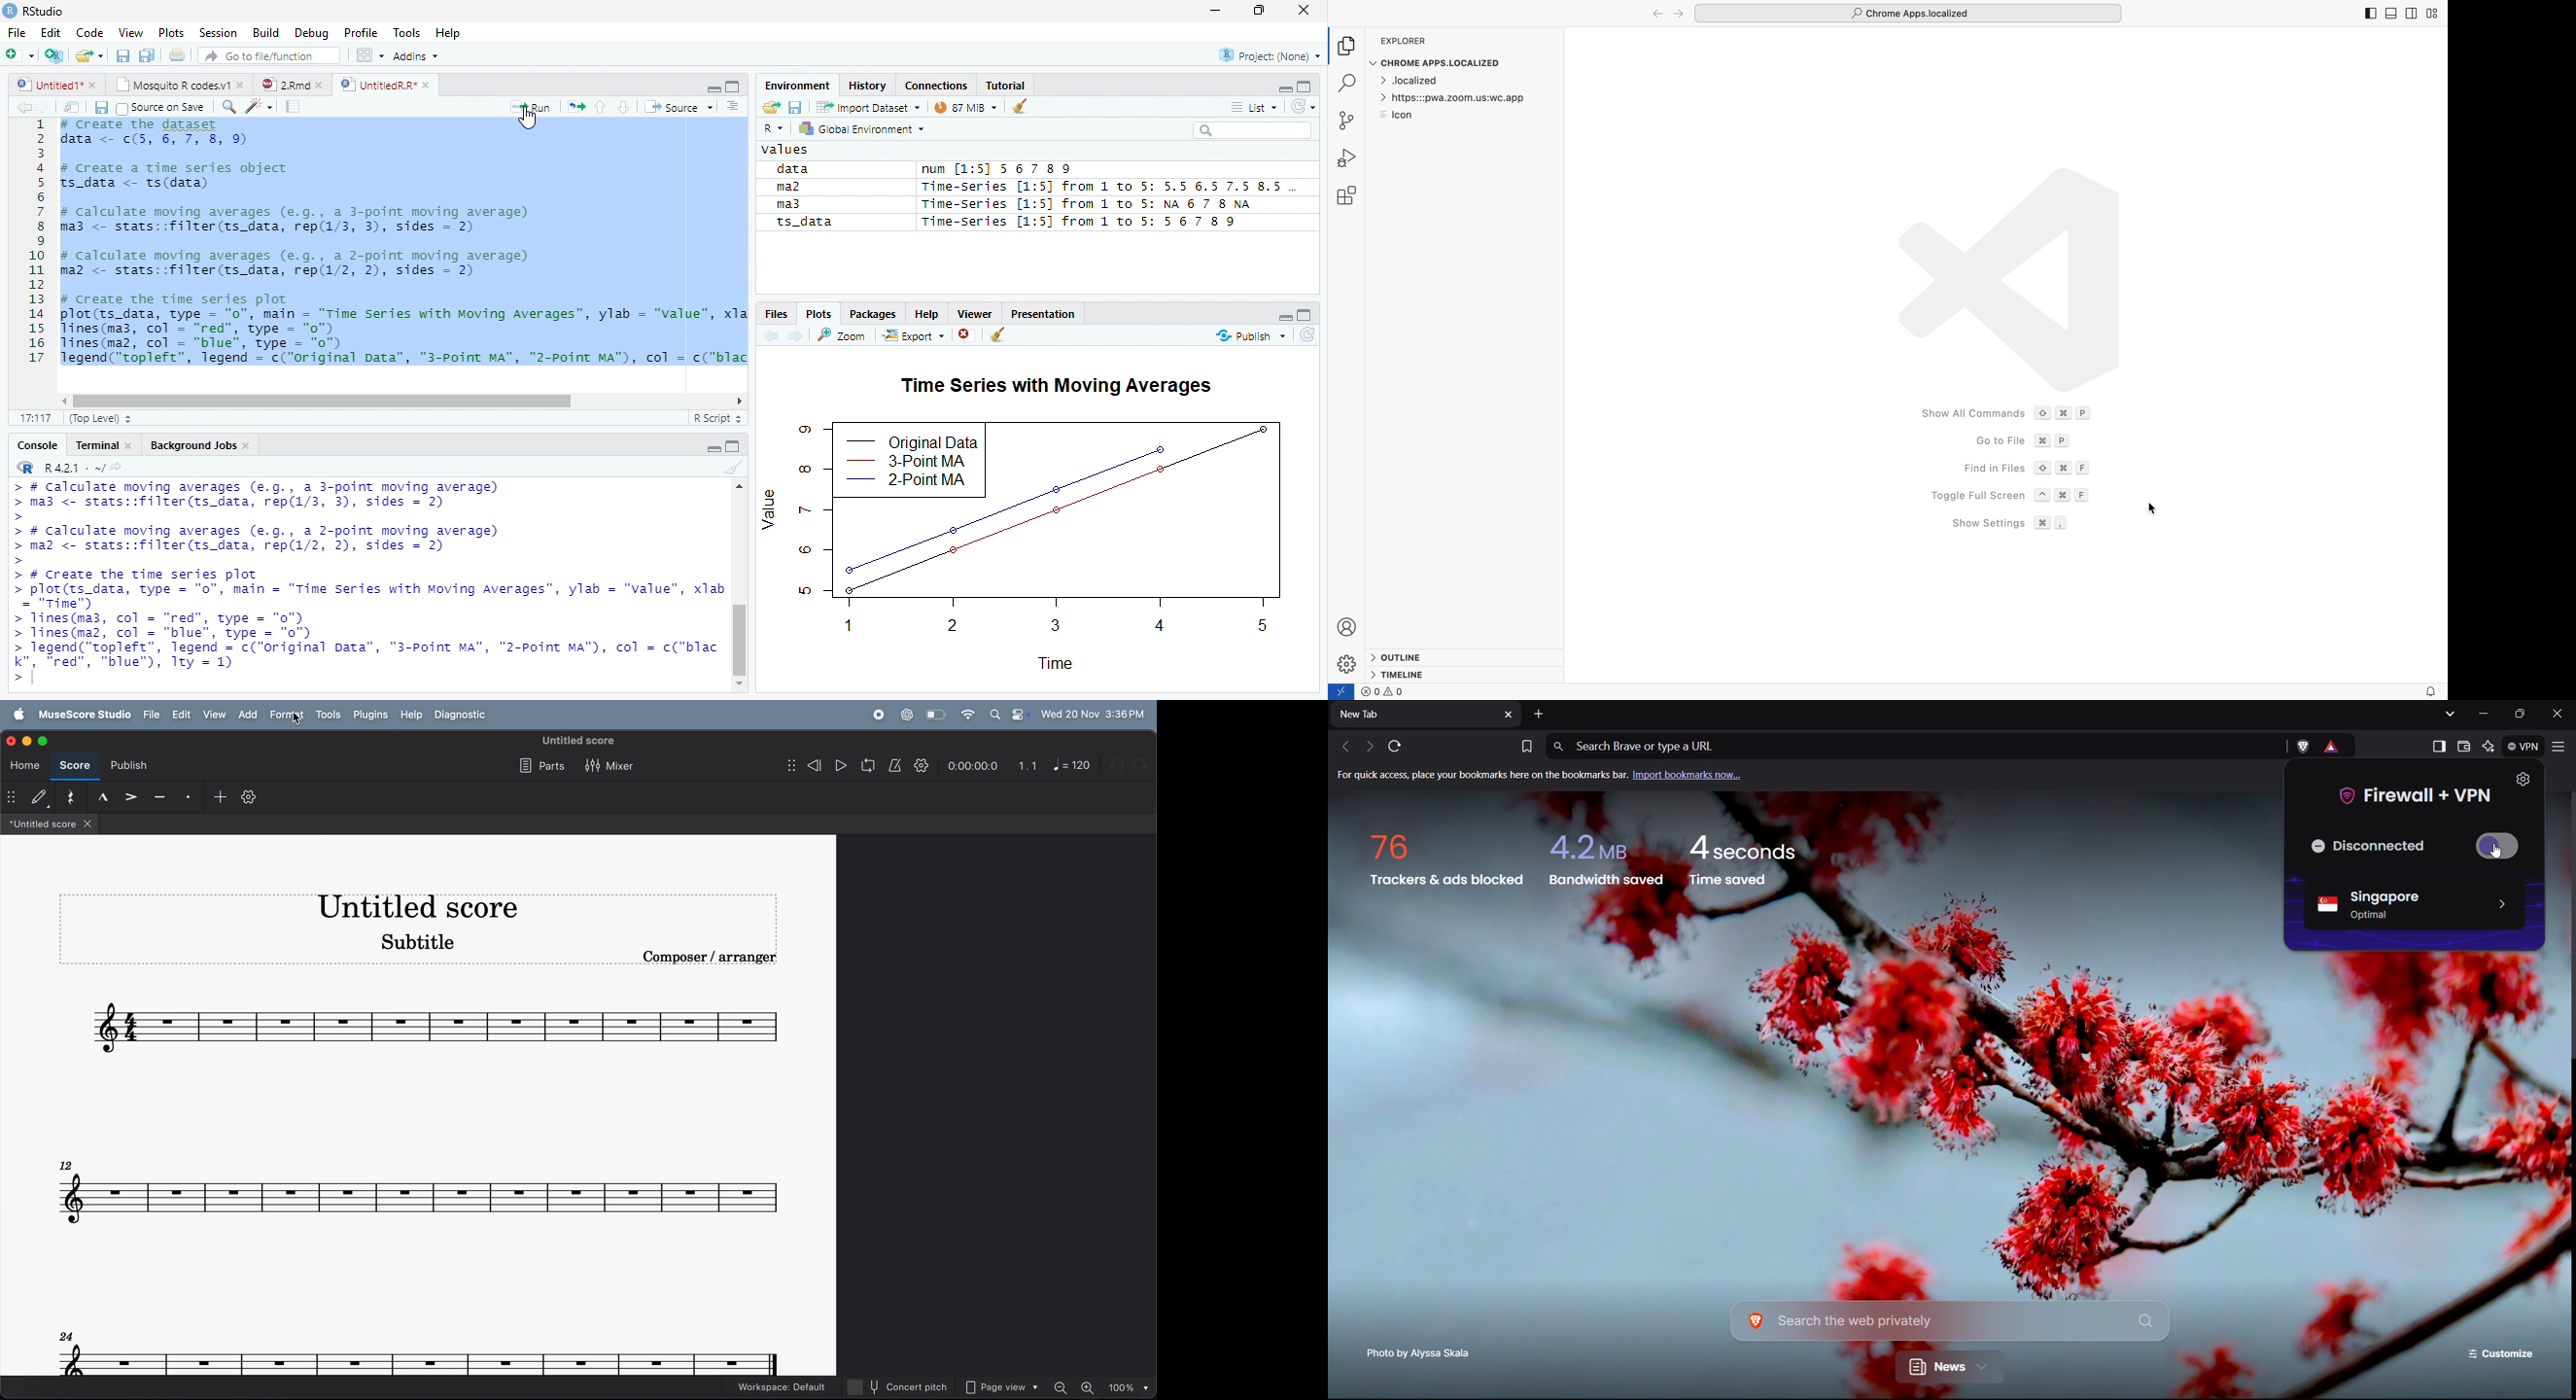 The width and height of the screenshot is (2576, 1400). Describe the element at coordinates (36, 419) in the screenshot. I see `17:17` at that location.